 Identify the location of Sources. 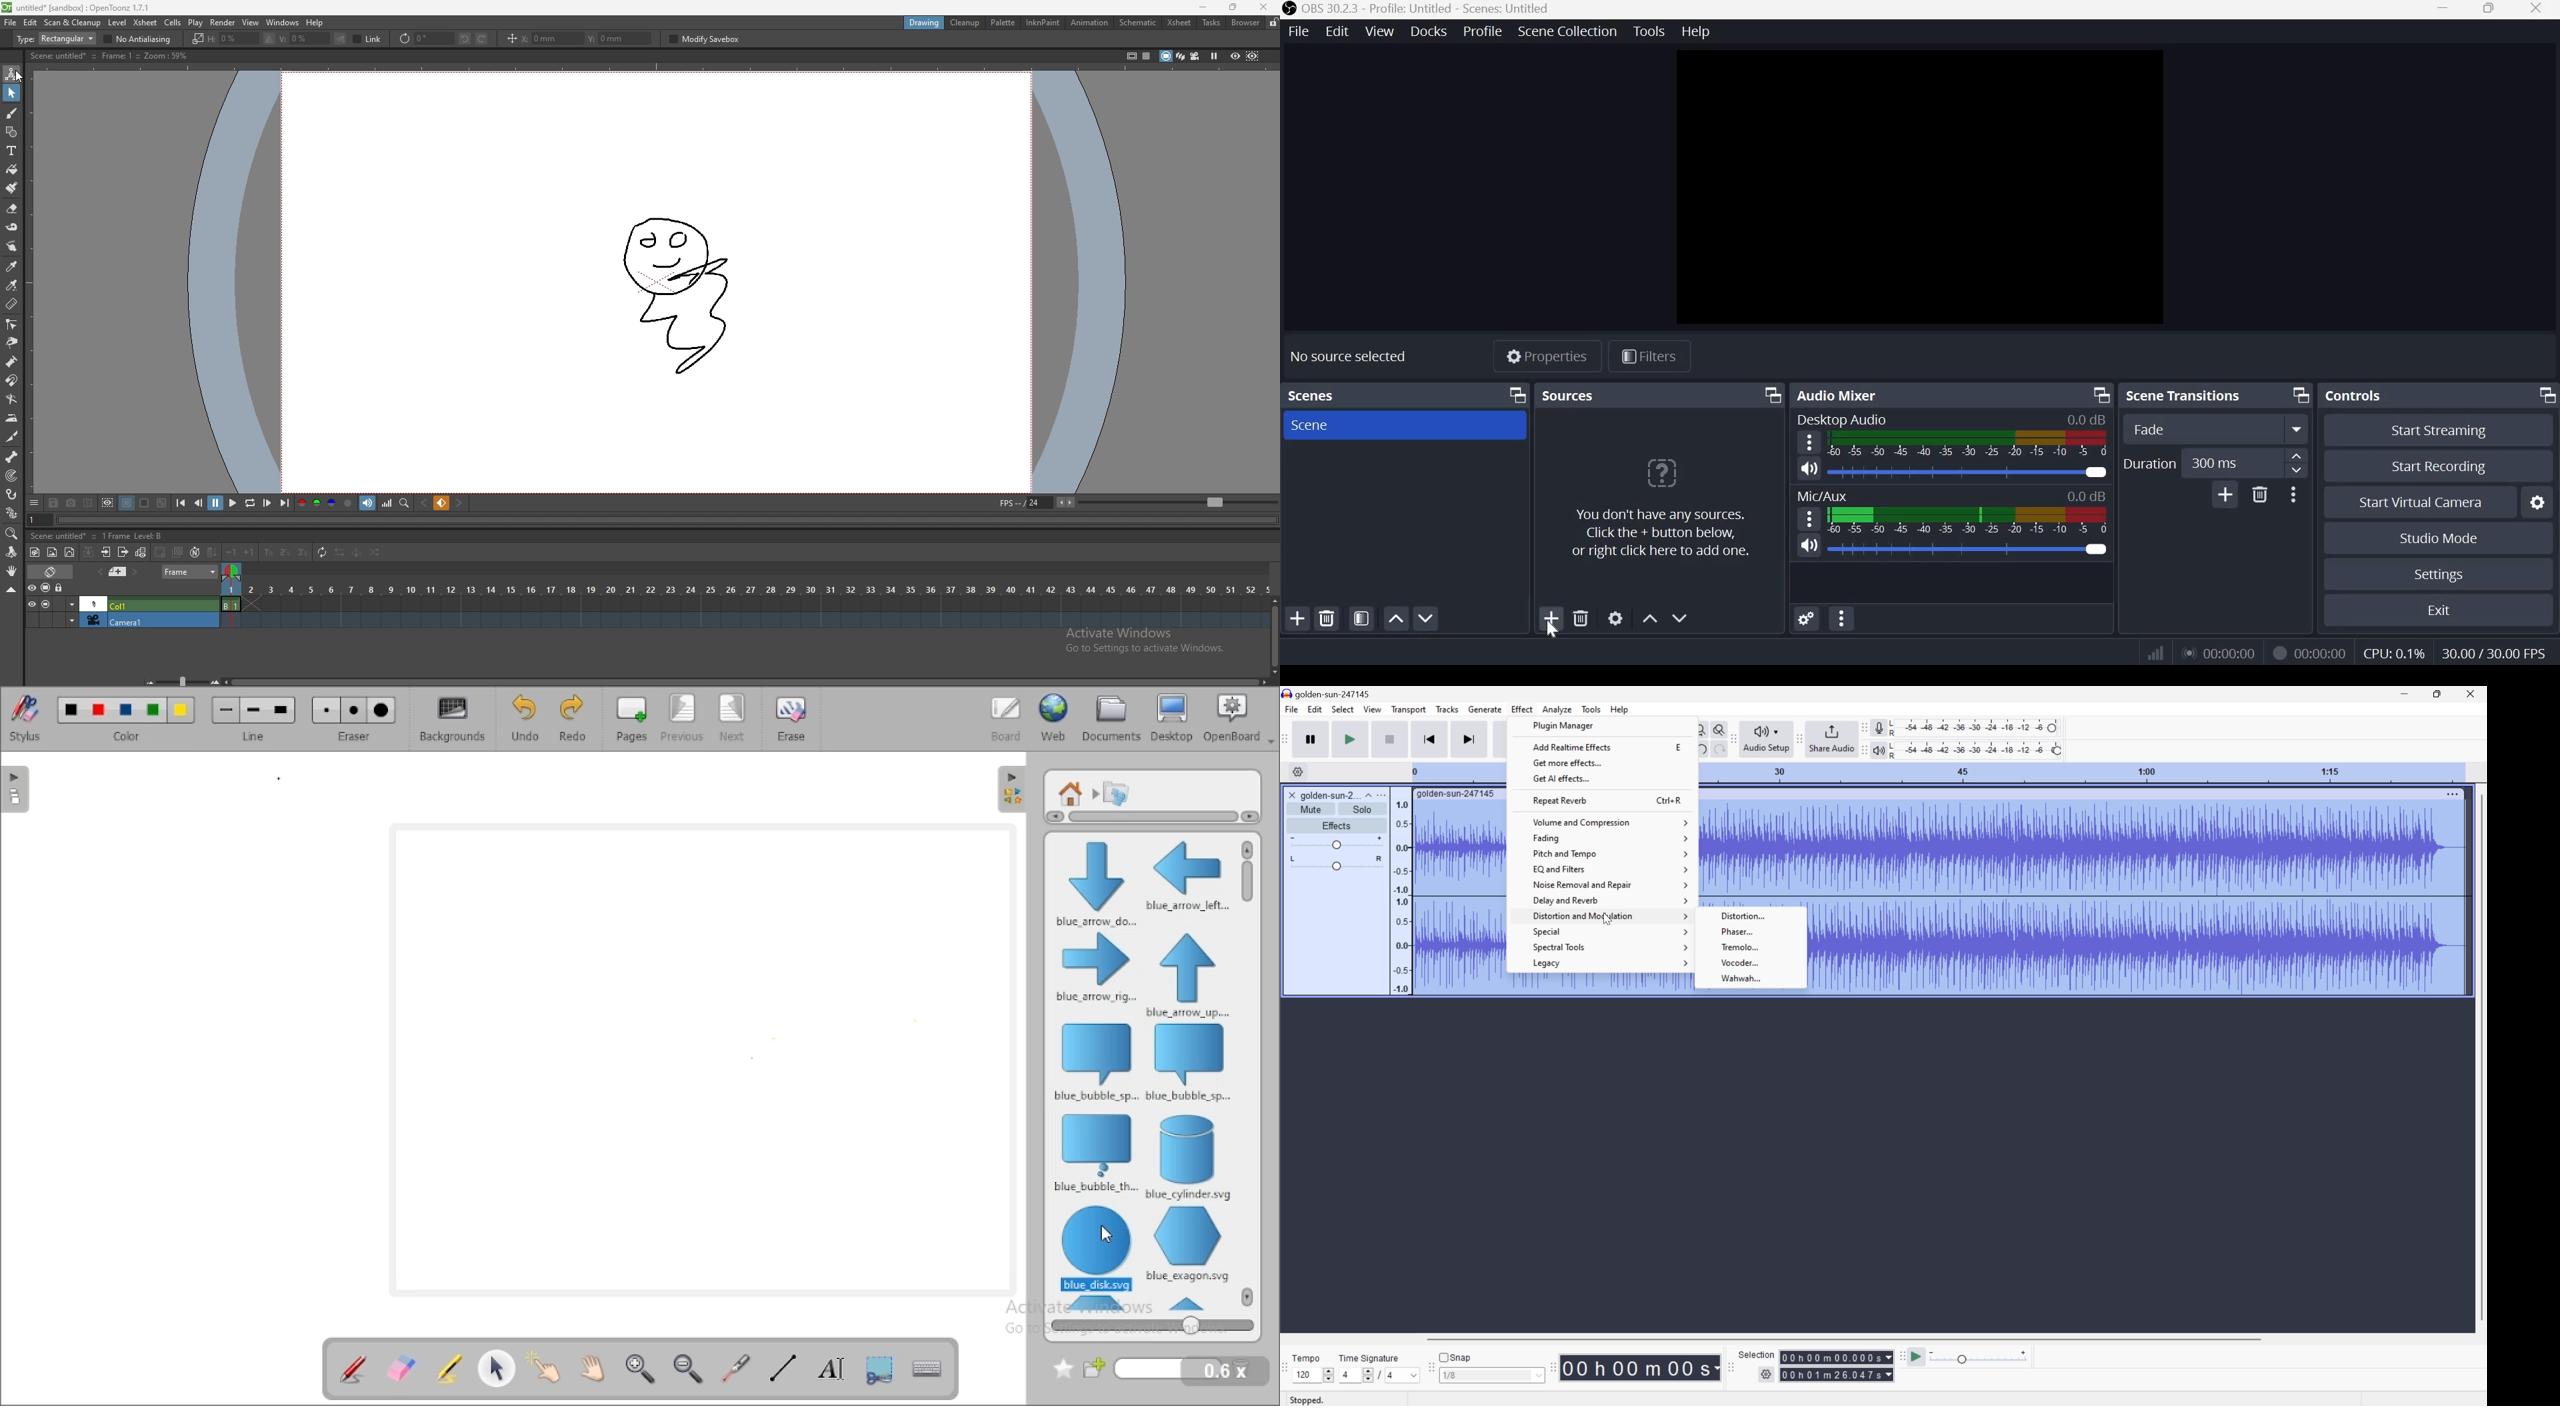
(1569, 395).